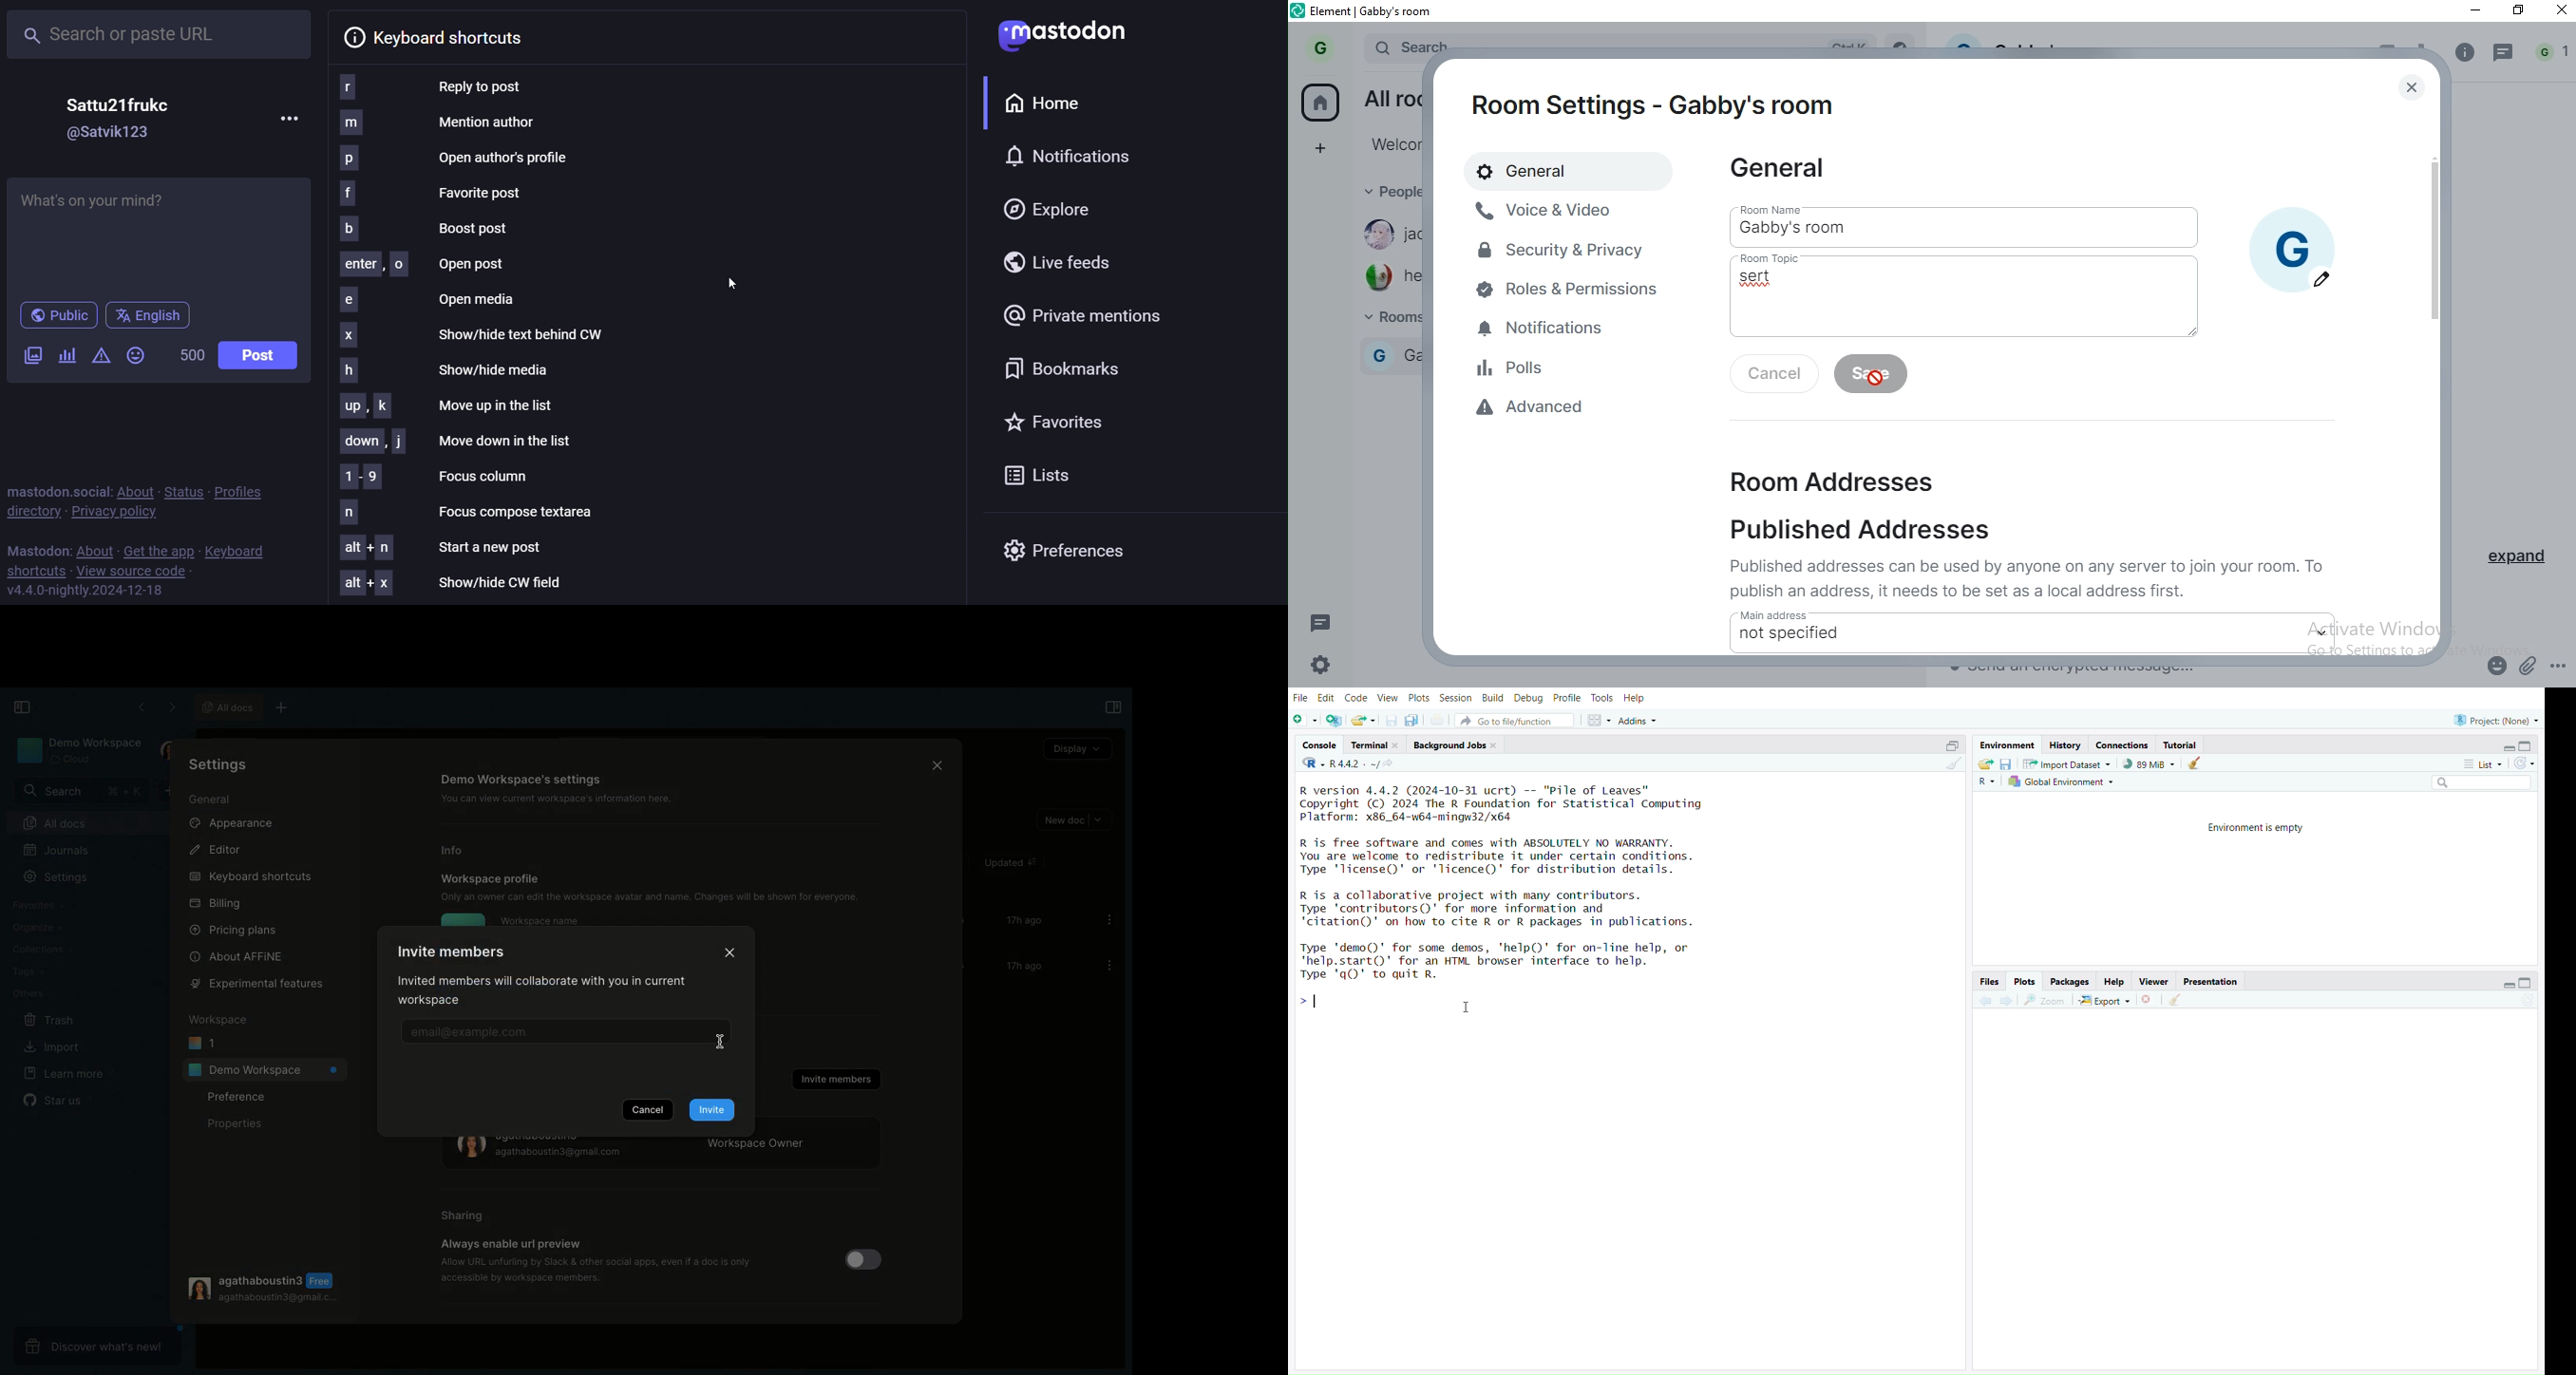 This screenshot has height=1400, width=2576. I want to click on security & privacy, so click(1563, 249).